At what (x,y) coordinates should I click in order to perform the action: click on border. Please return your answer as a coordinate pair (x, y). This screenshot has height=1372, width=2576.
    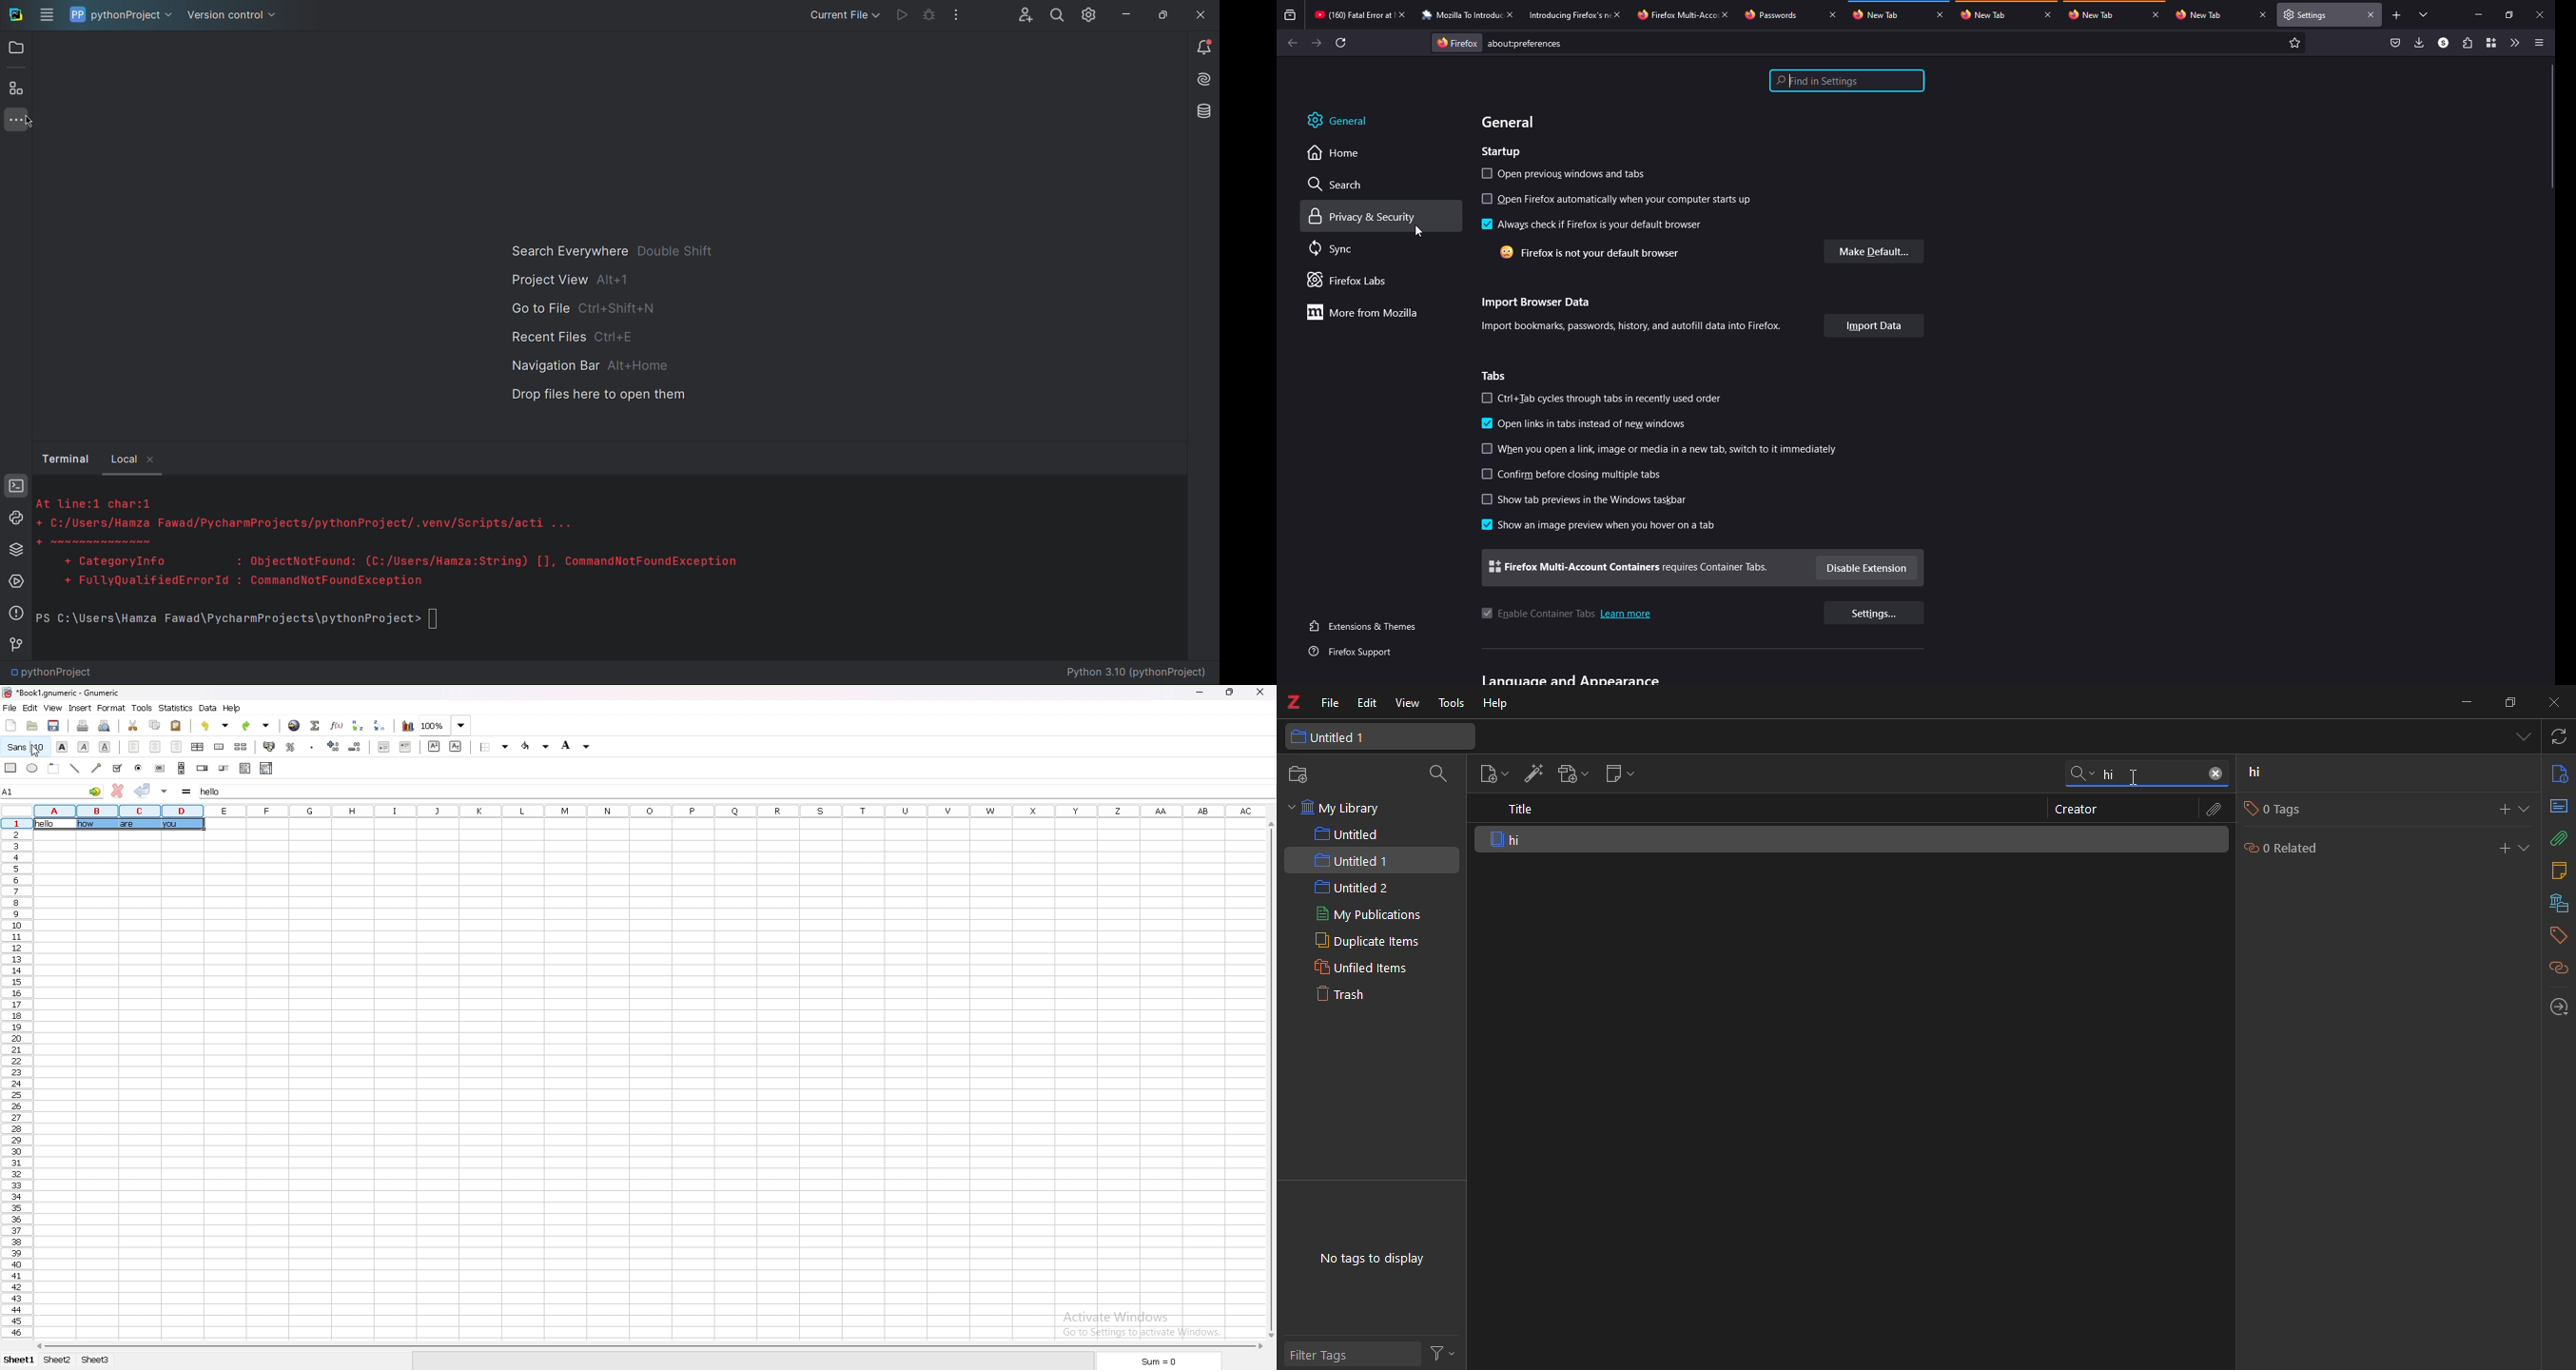
    Looking at the image, I should click on (495, 747).